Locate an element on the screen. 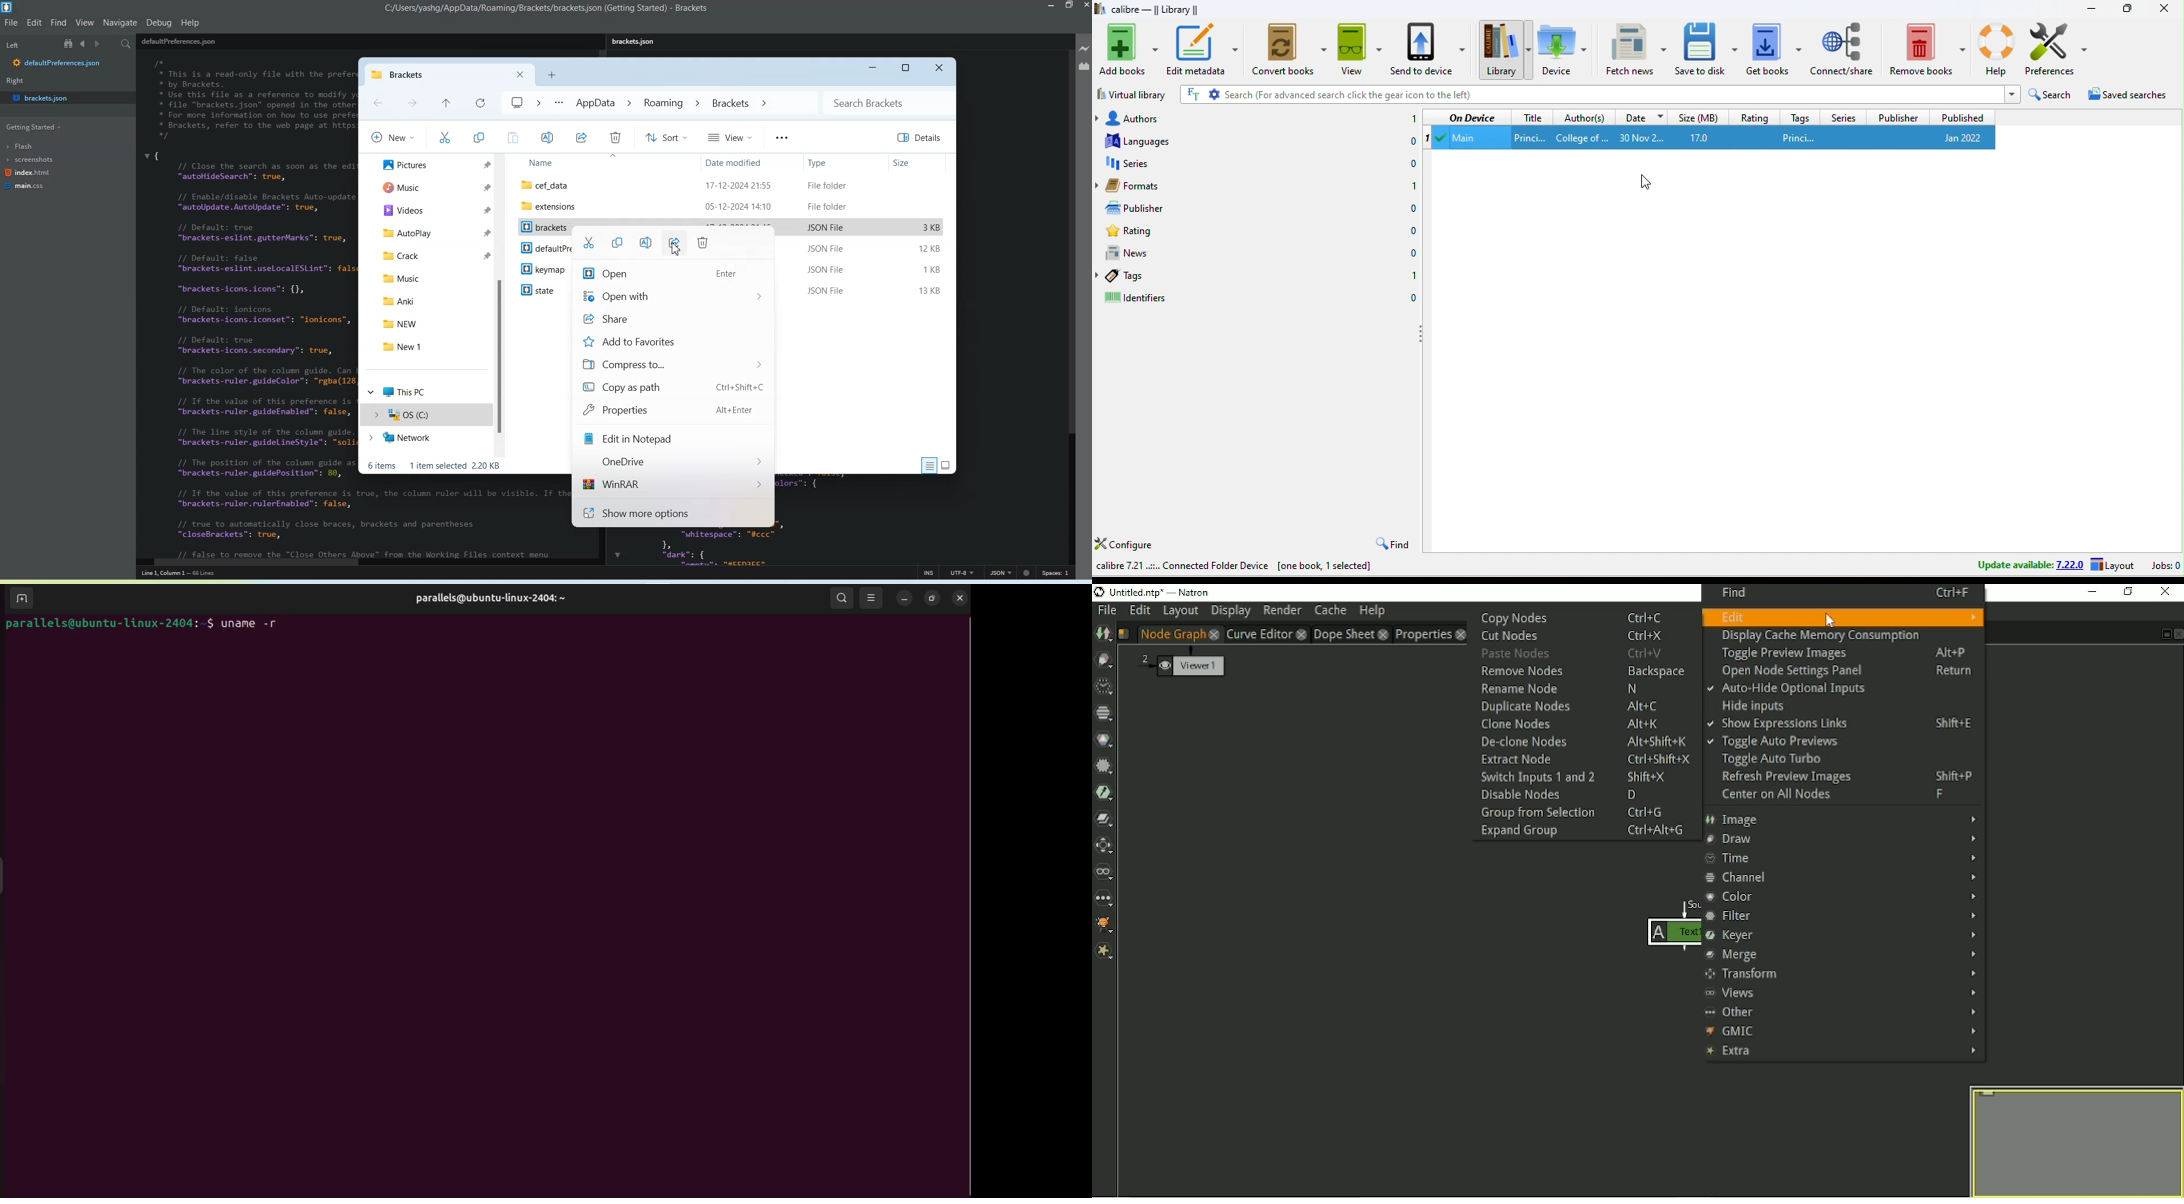 The height and width of the screenshot is (1204, 2184). screenshots is located at coordinates (31, 161).